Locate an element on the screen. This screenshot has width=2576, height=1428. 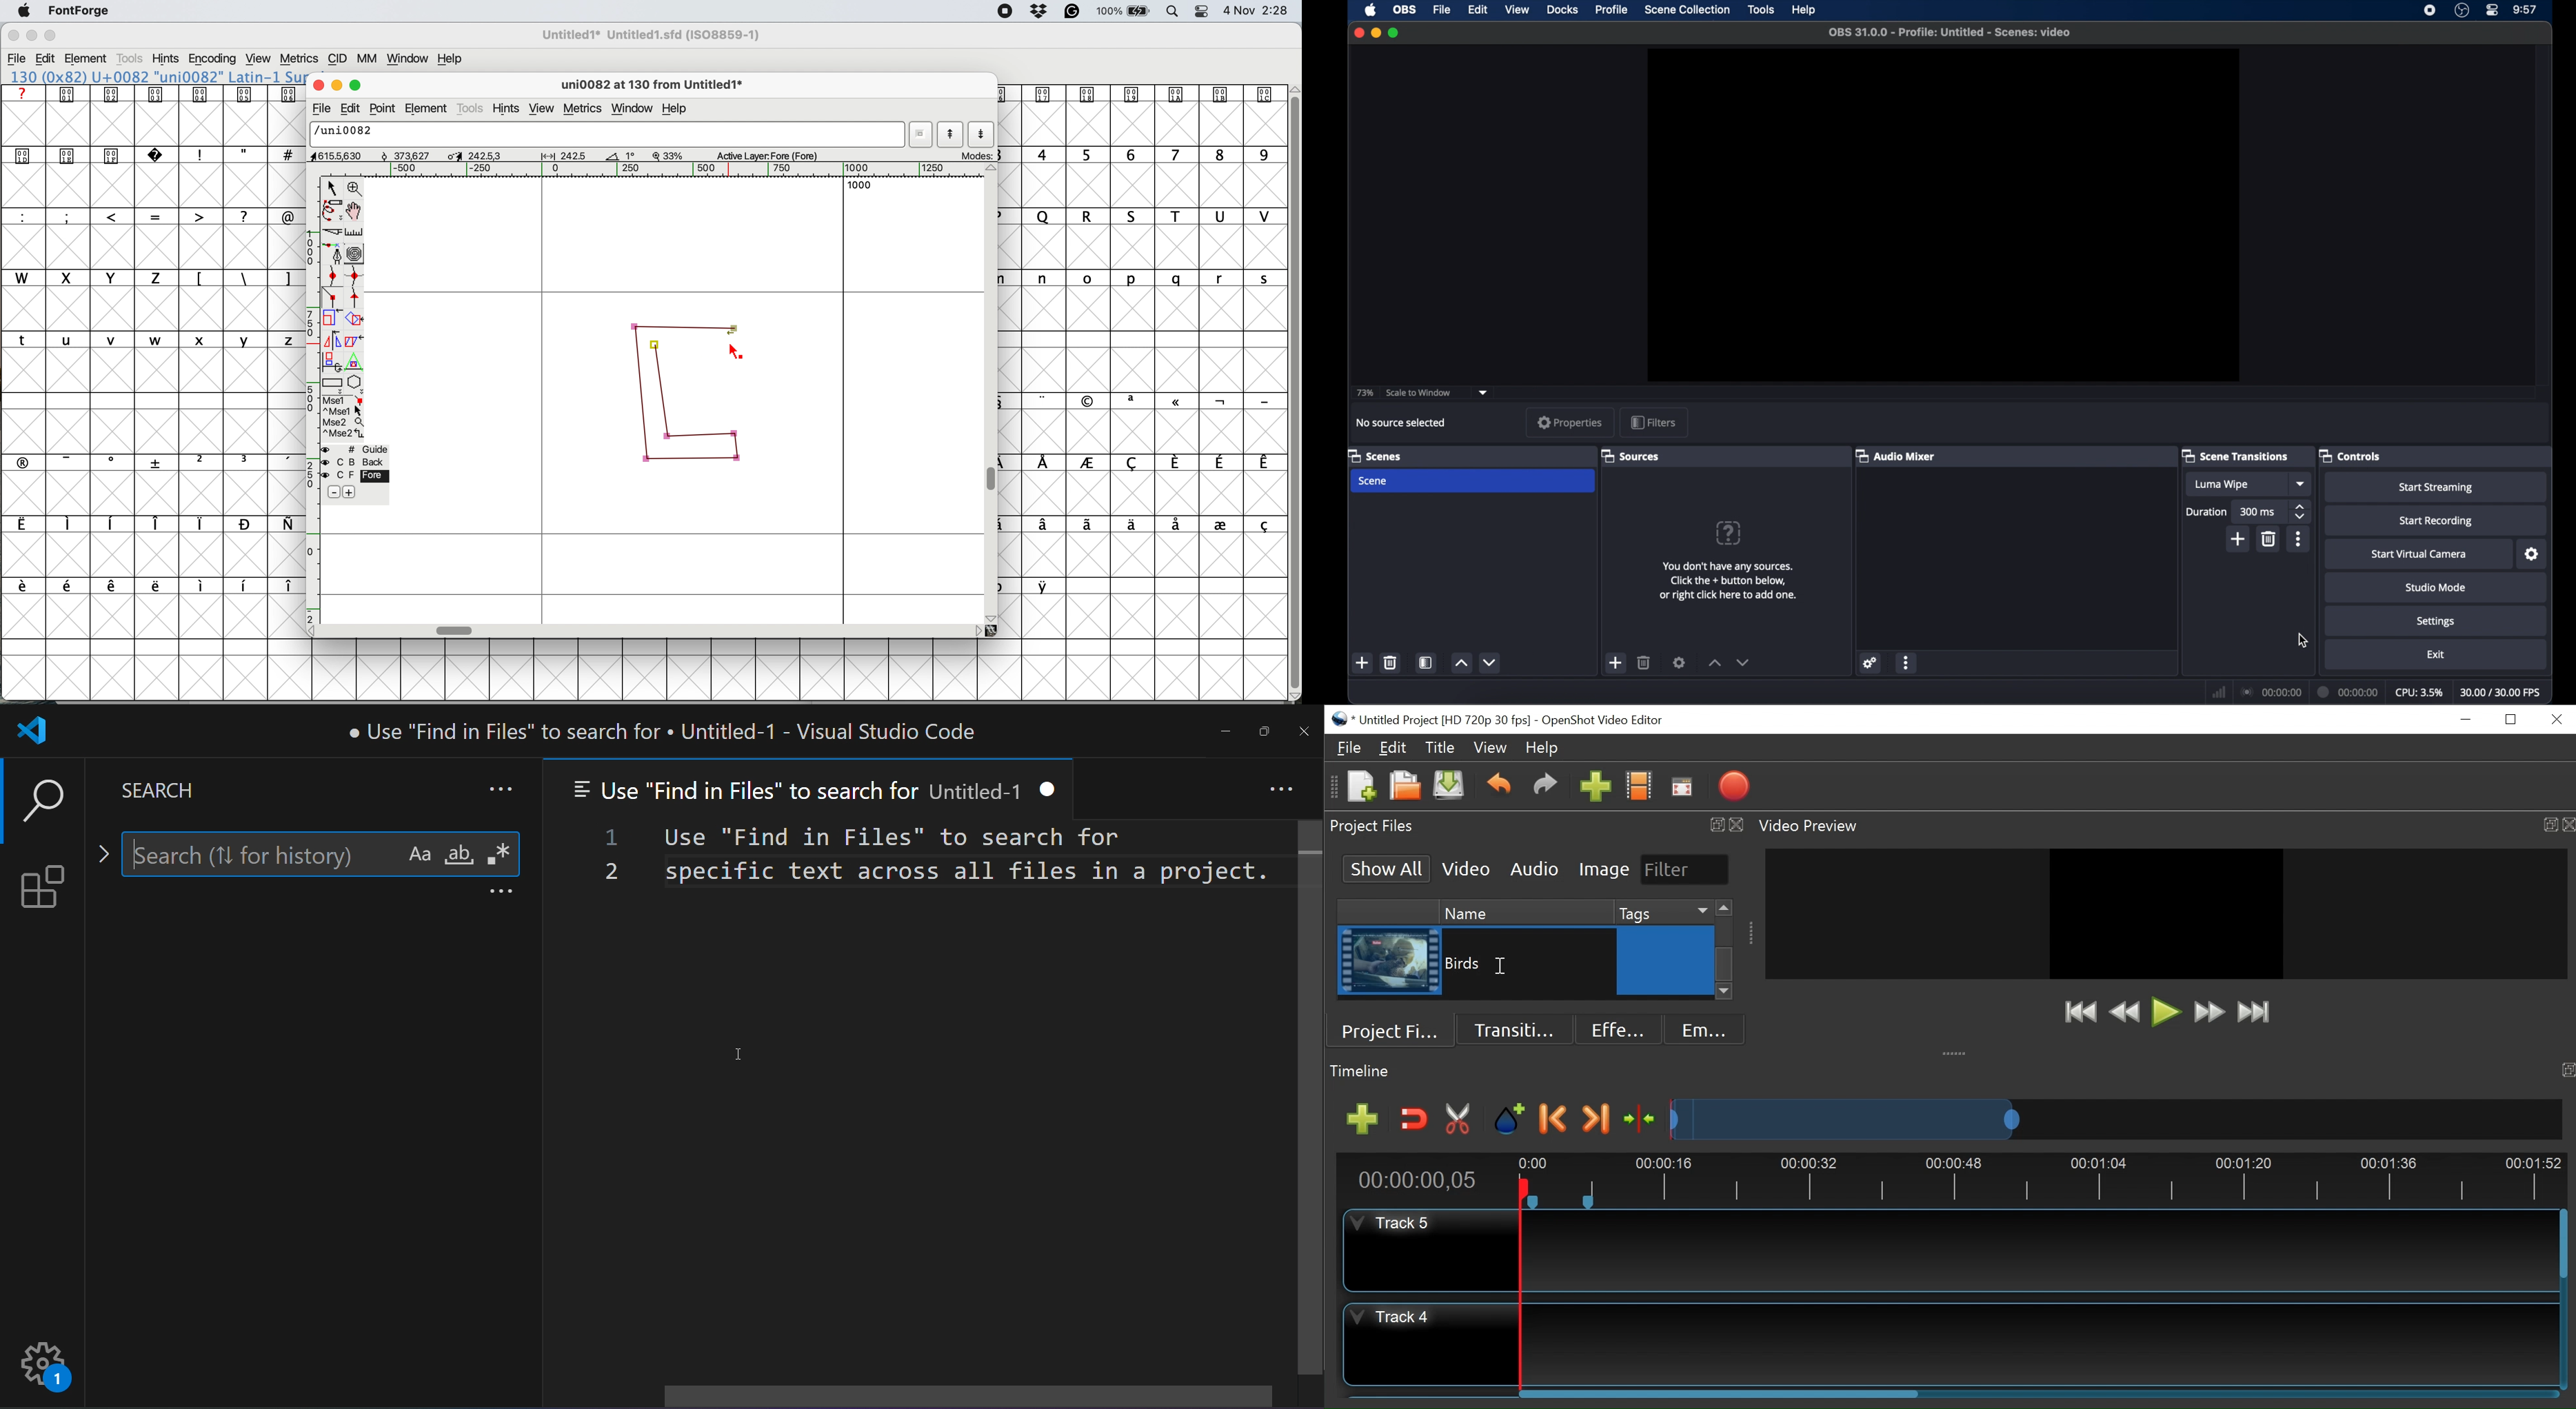
scene filters is located at coordinates (1426, 662).